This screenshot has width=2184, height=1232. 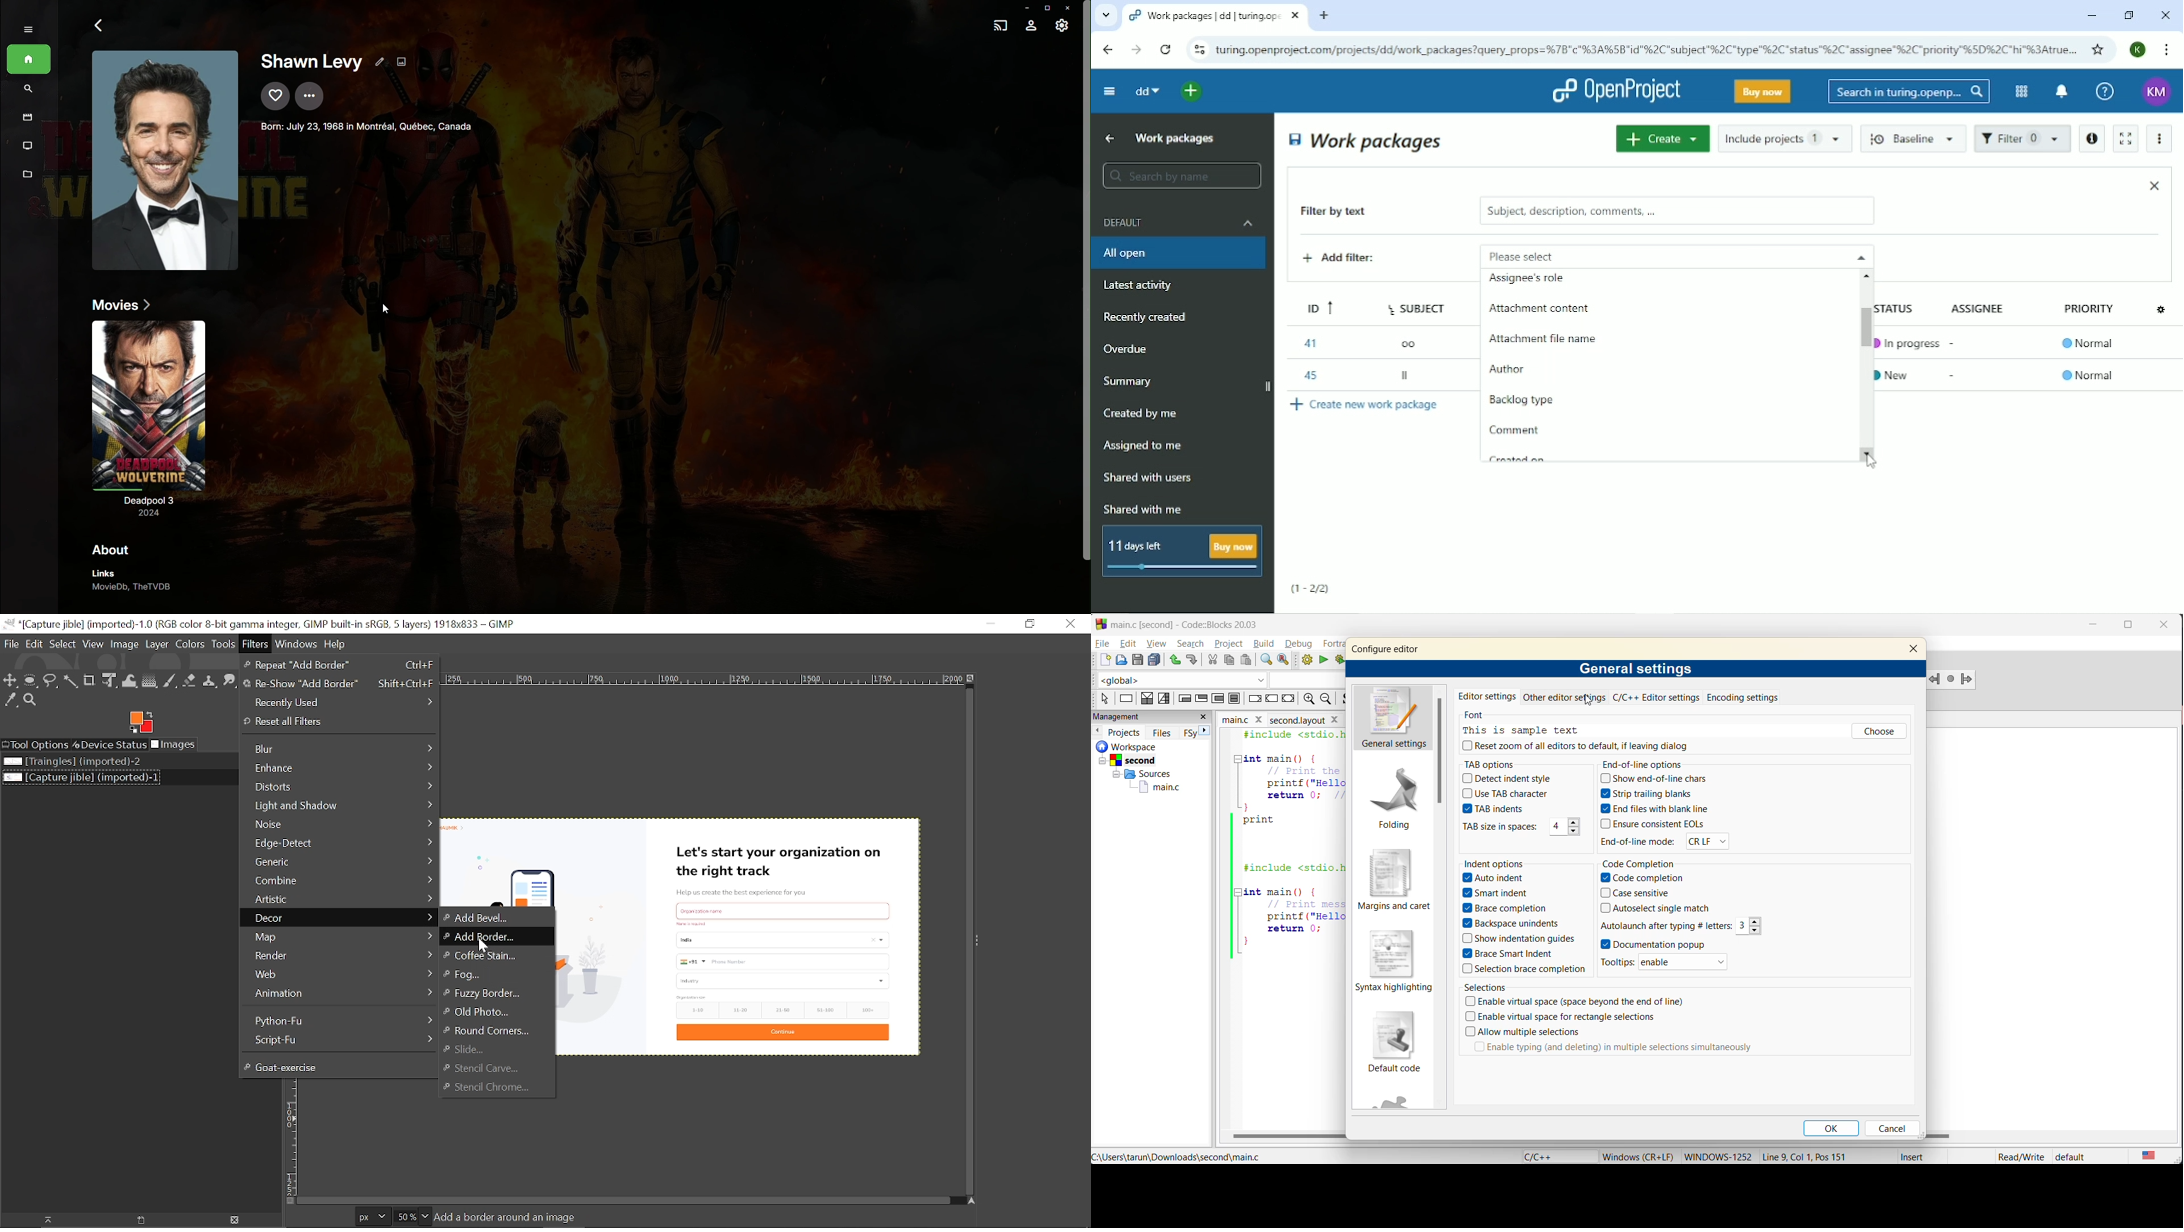 I want to click on run, so click(x=1323, y=659).